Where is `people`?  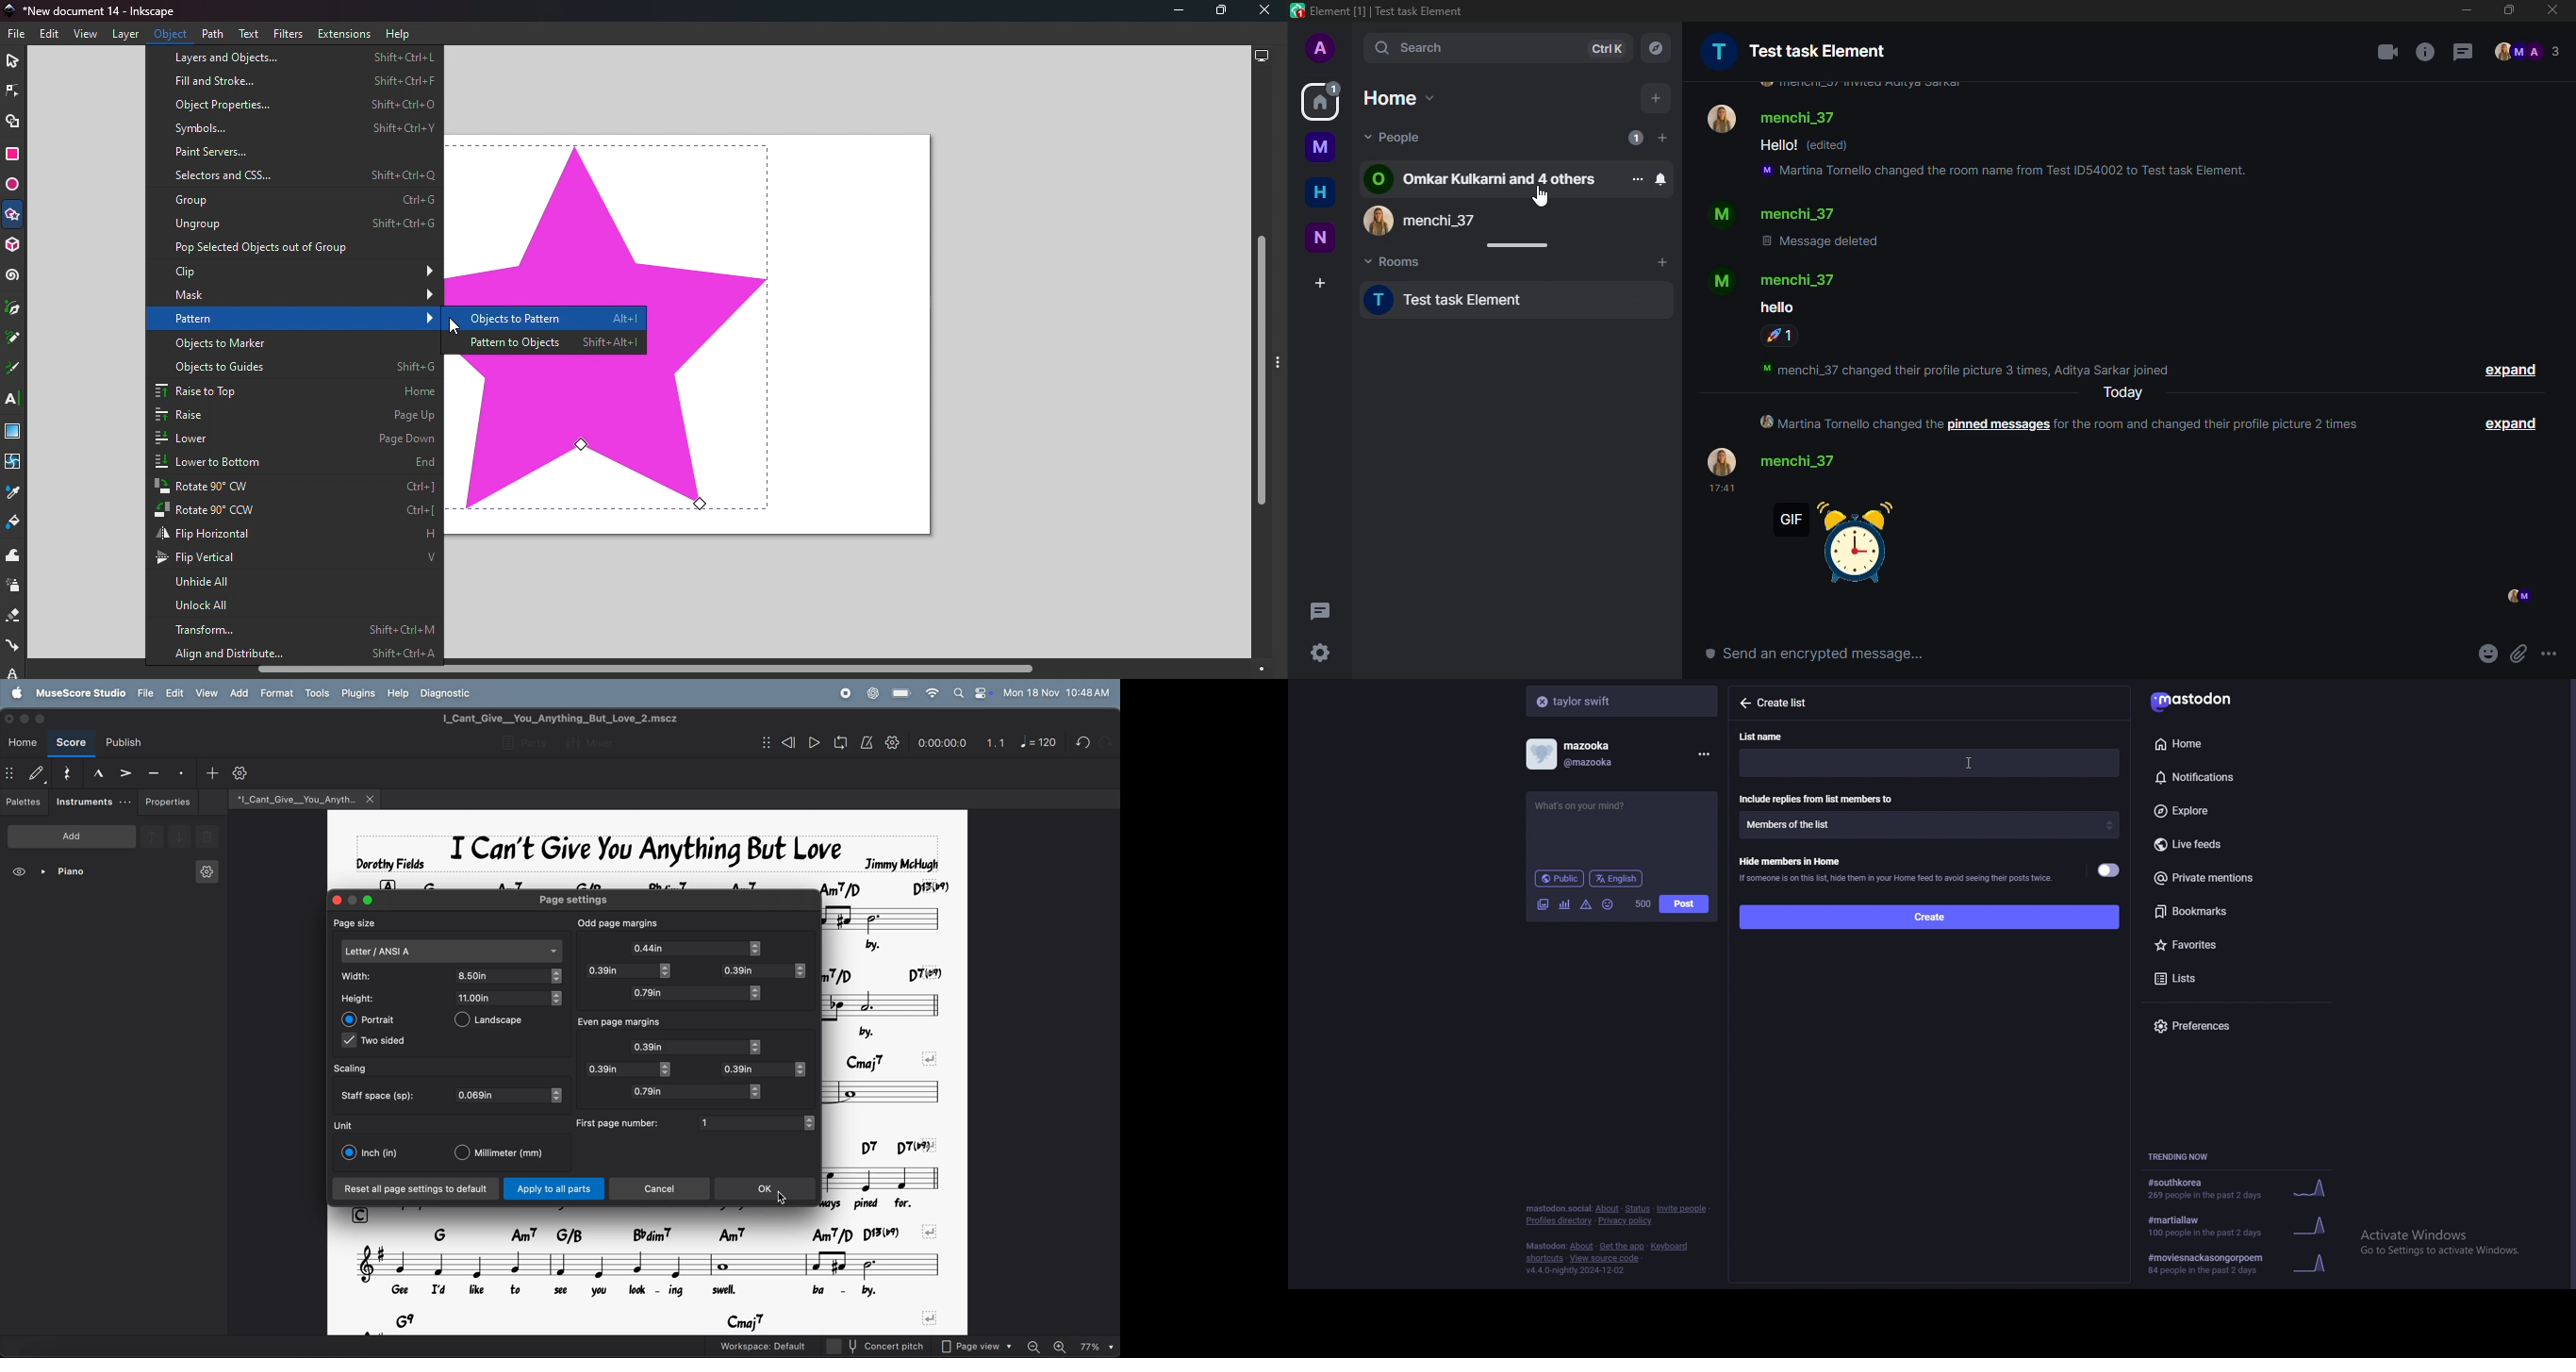
people is located at coordinates (1395, 137).